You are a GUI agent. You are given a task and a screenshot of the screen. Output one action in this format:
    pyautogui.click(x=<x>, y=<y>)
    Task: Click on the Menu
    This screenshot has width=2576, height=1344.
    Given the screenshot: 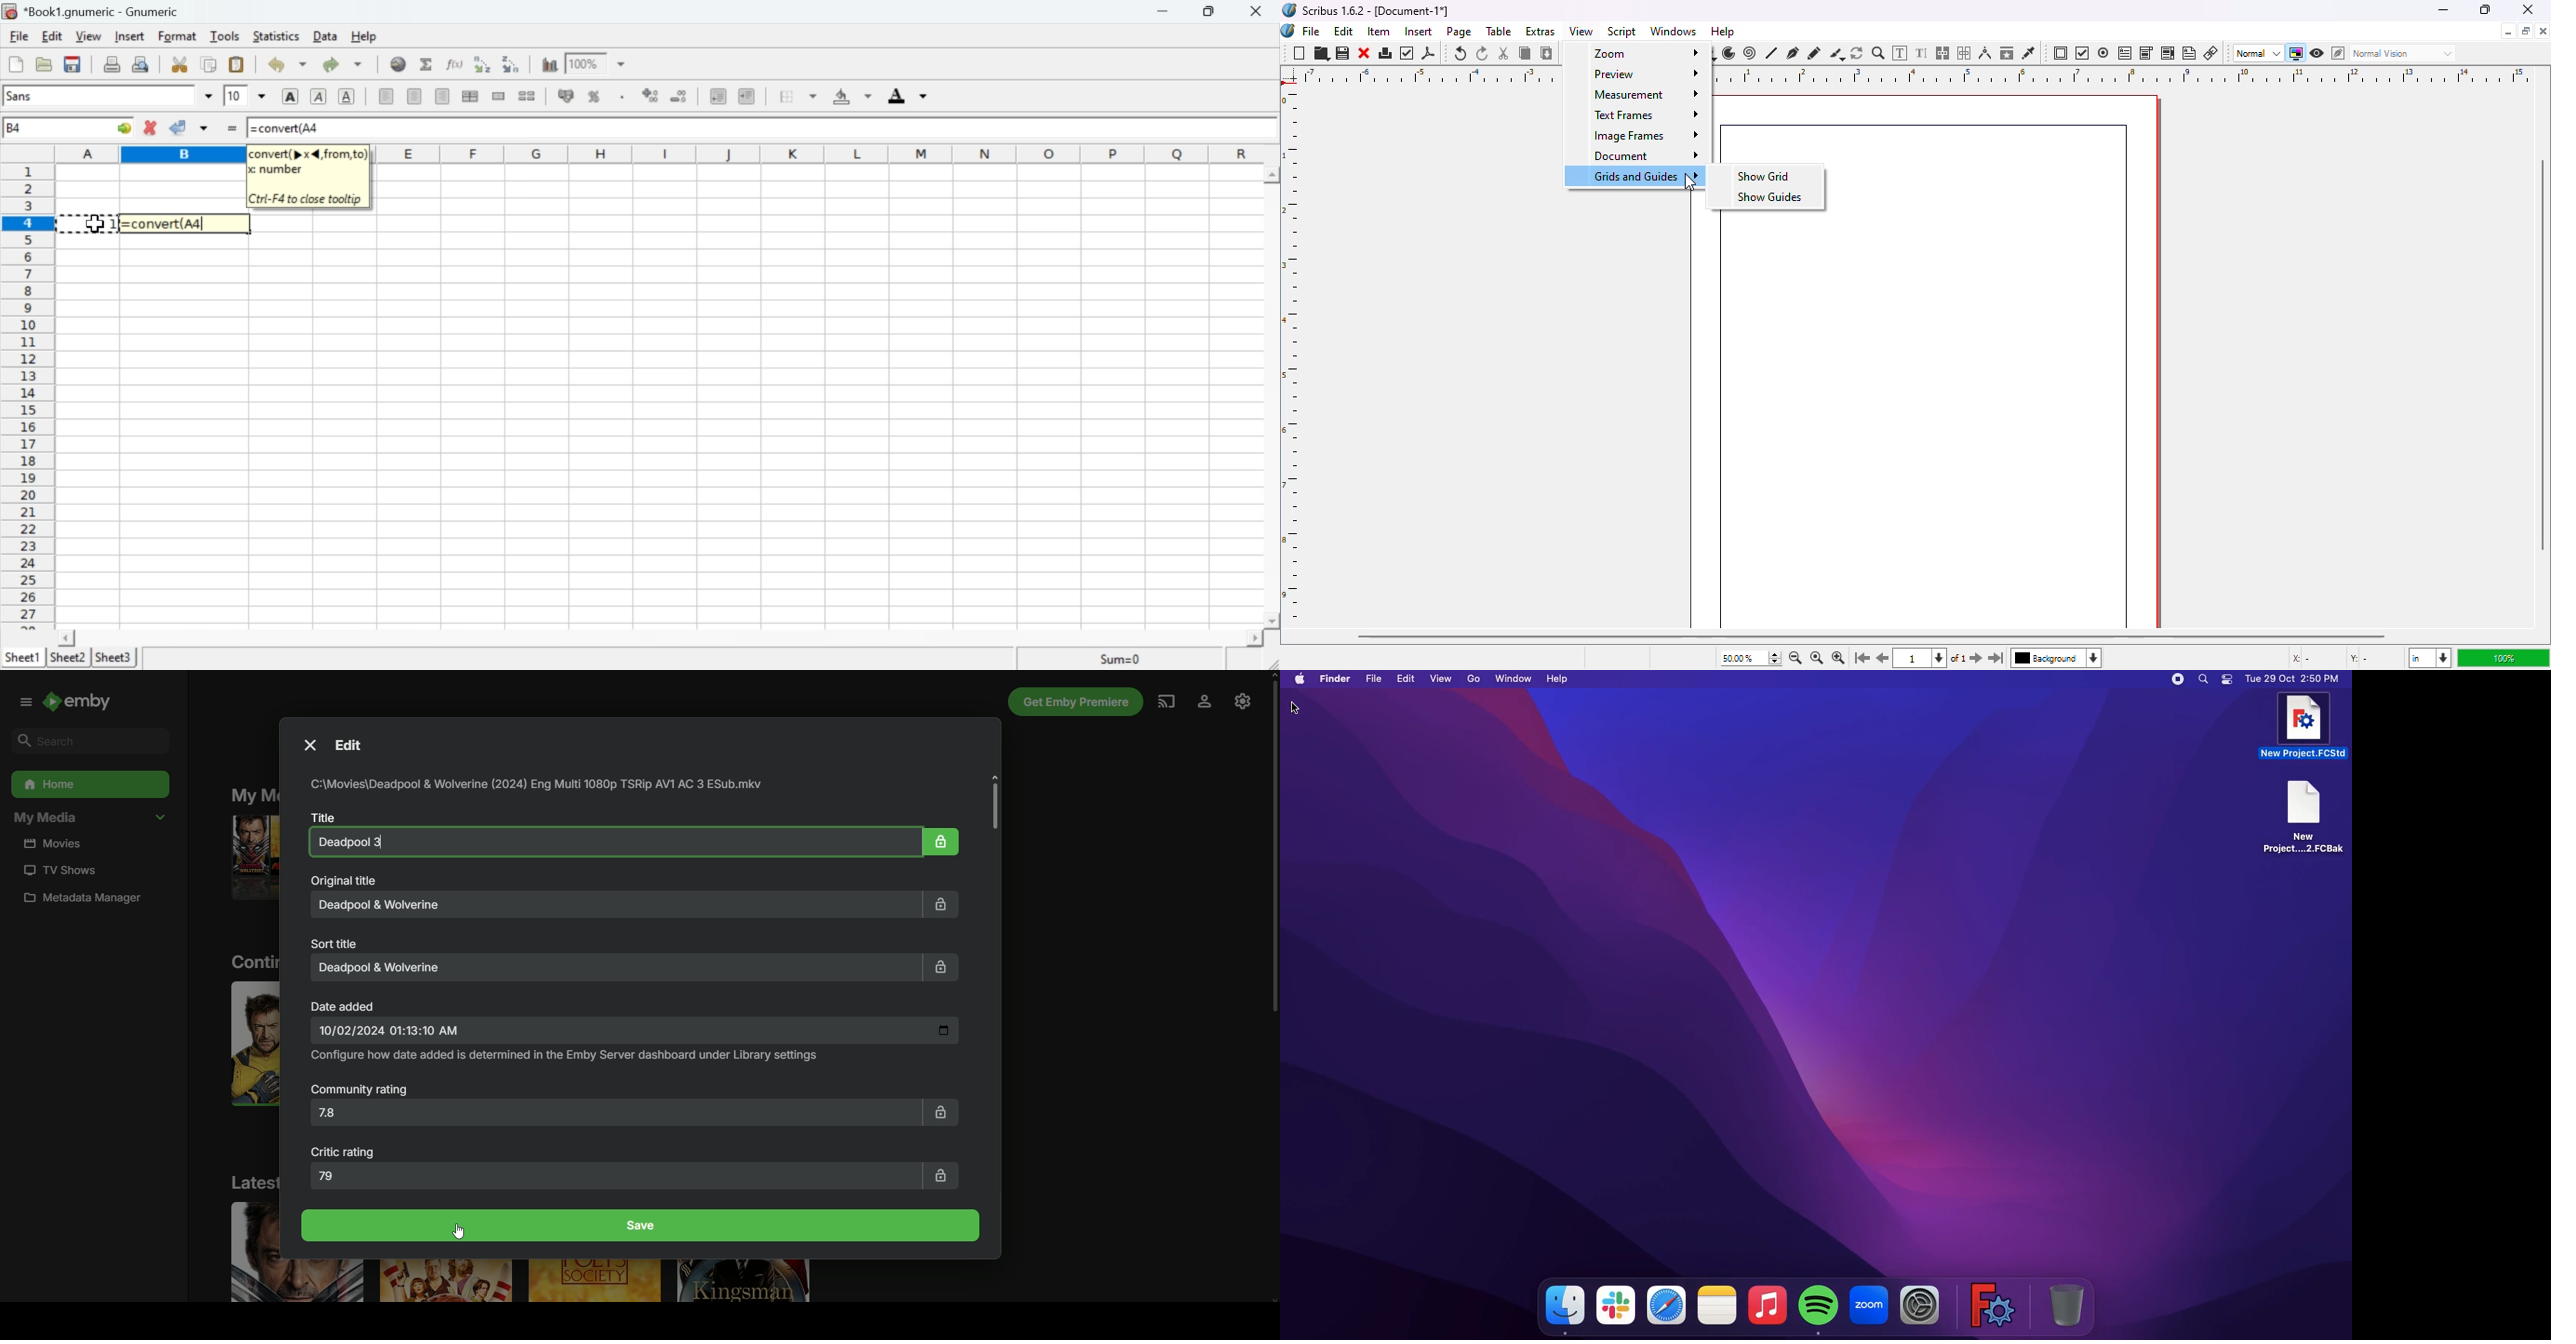 What is the action you would take?
    pyautogui.click(x=23, y=702)
    